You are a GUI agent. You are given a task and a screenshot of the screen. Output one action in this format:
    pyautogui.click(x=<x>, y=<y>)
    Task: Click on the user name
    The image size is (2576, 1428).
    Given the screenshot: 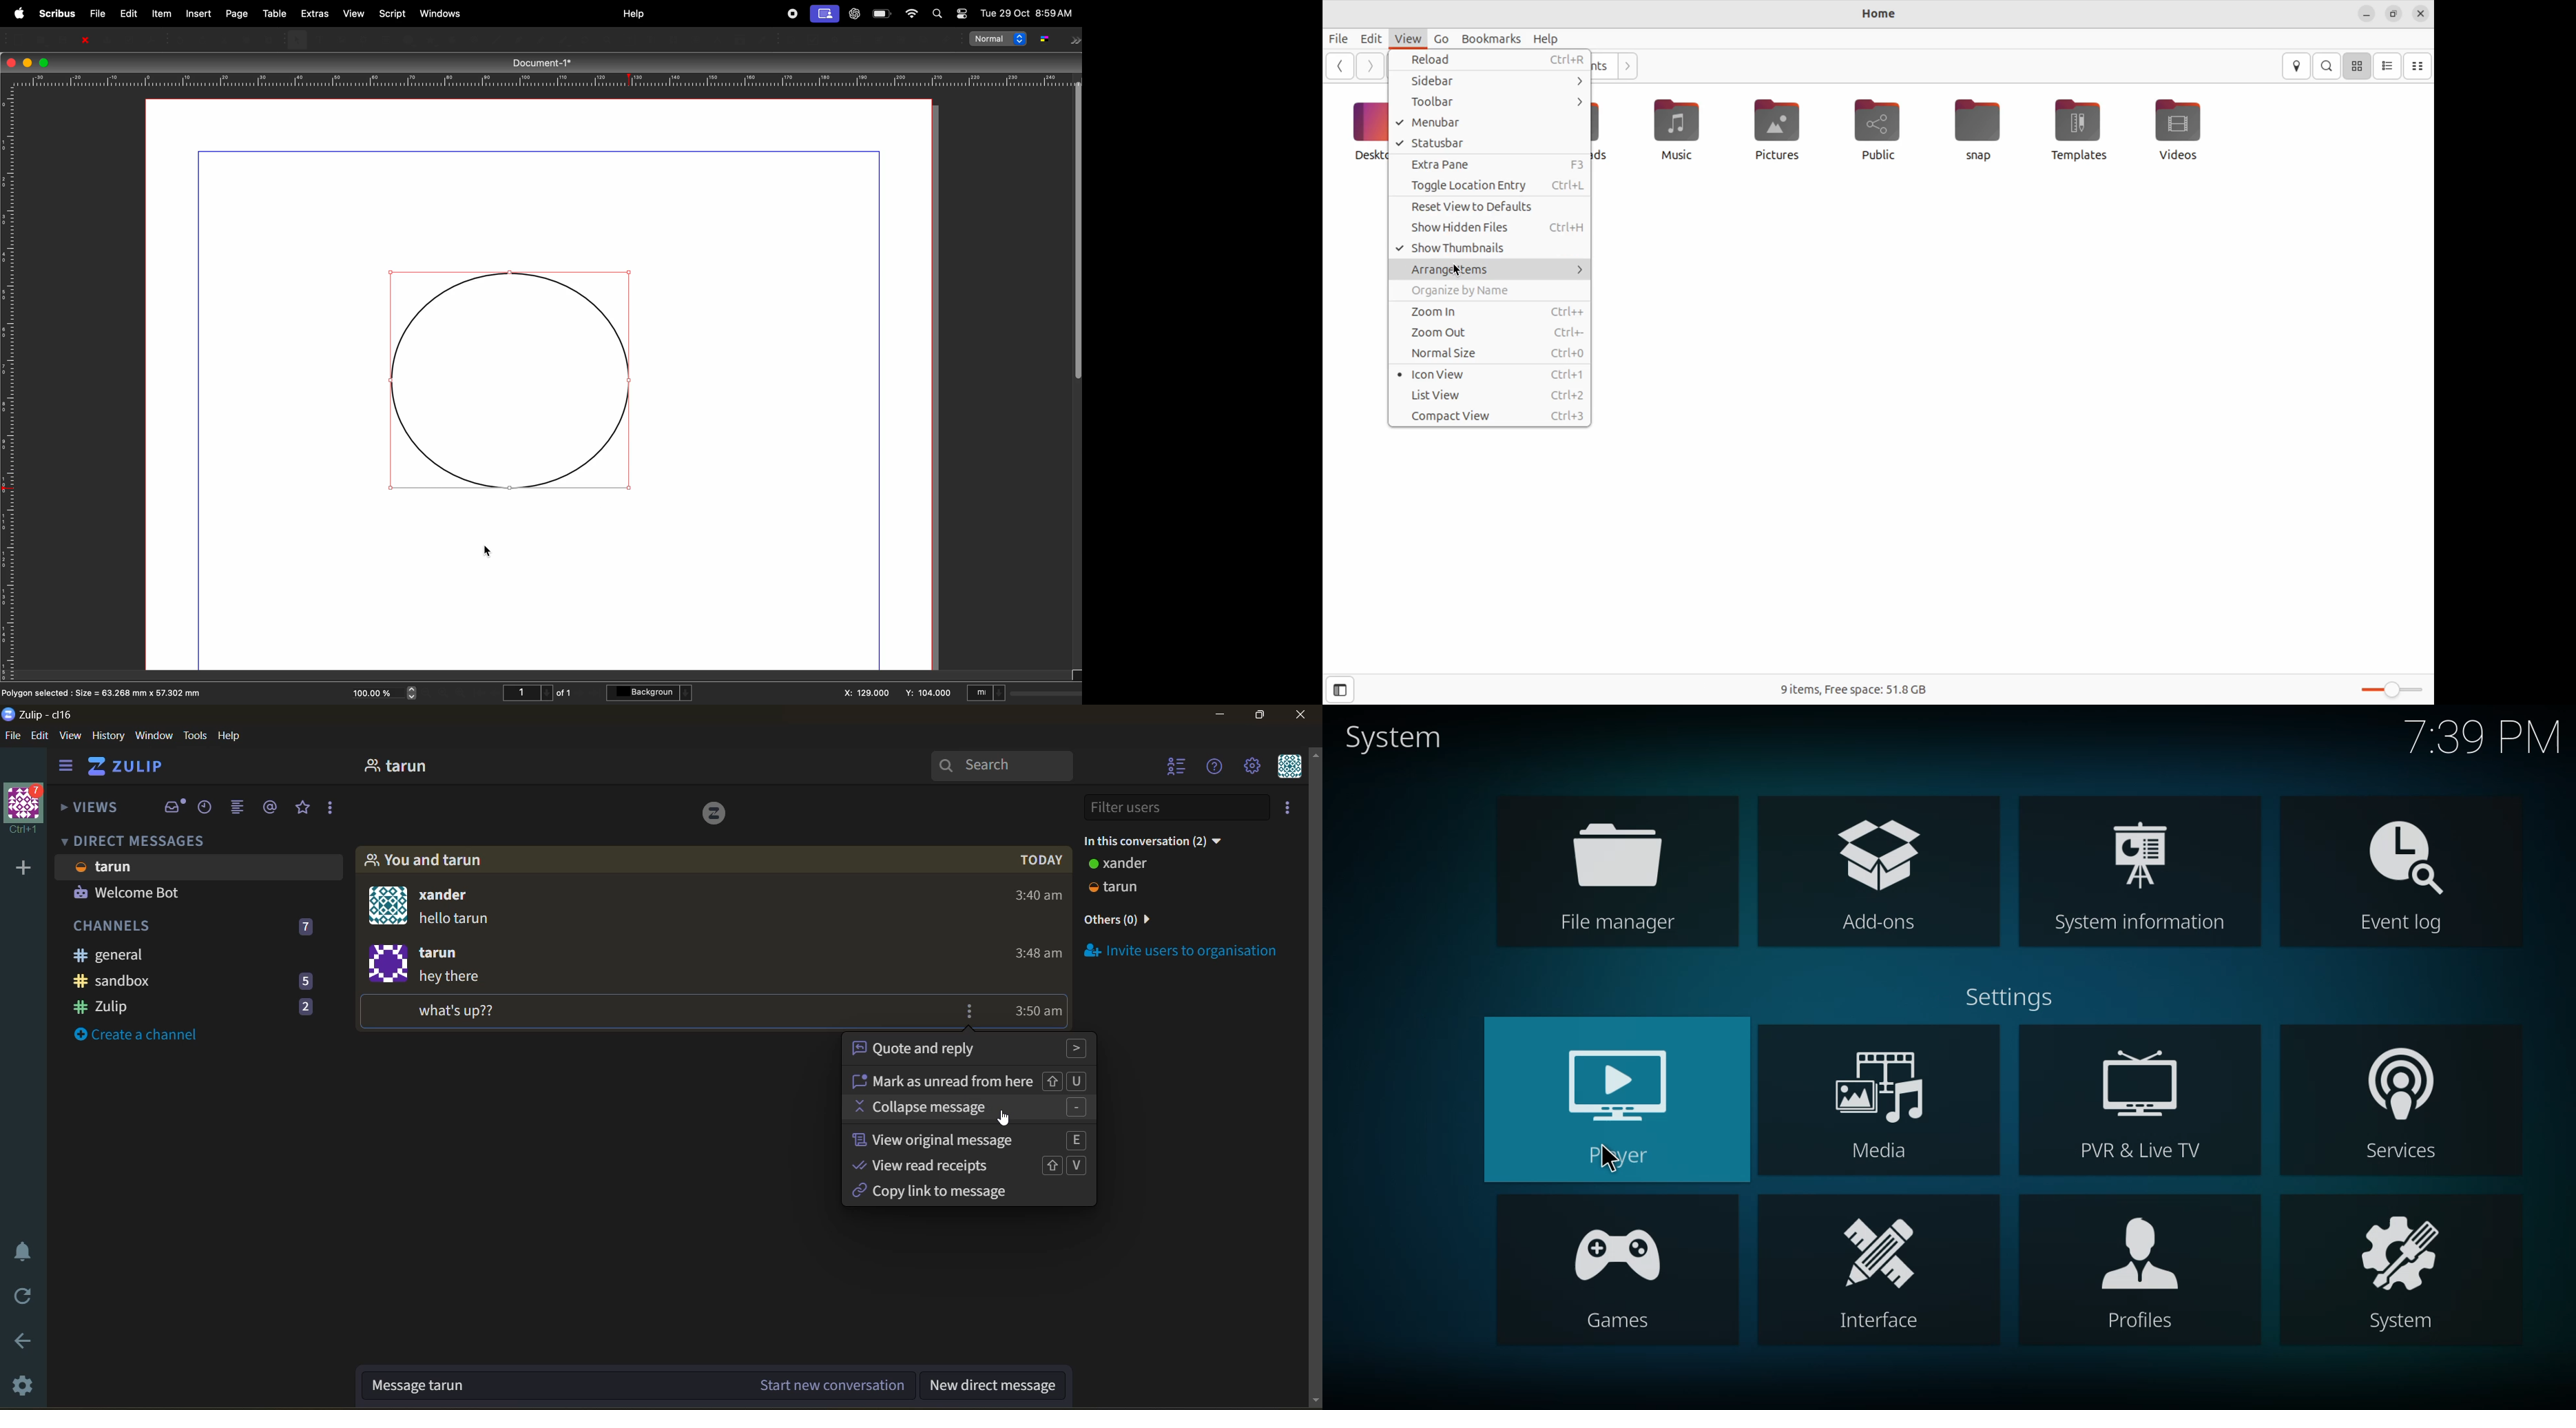 What is the action you would take?
    pyautogui.click(x=445, y=951)
    